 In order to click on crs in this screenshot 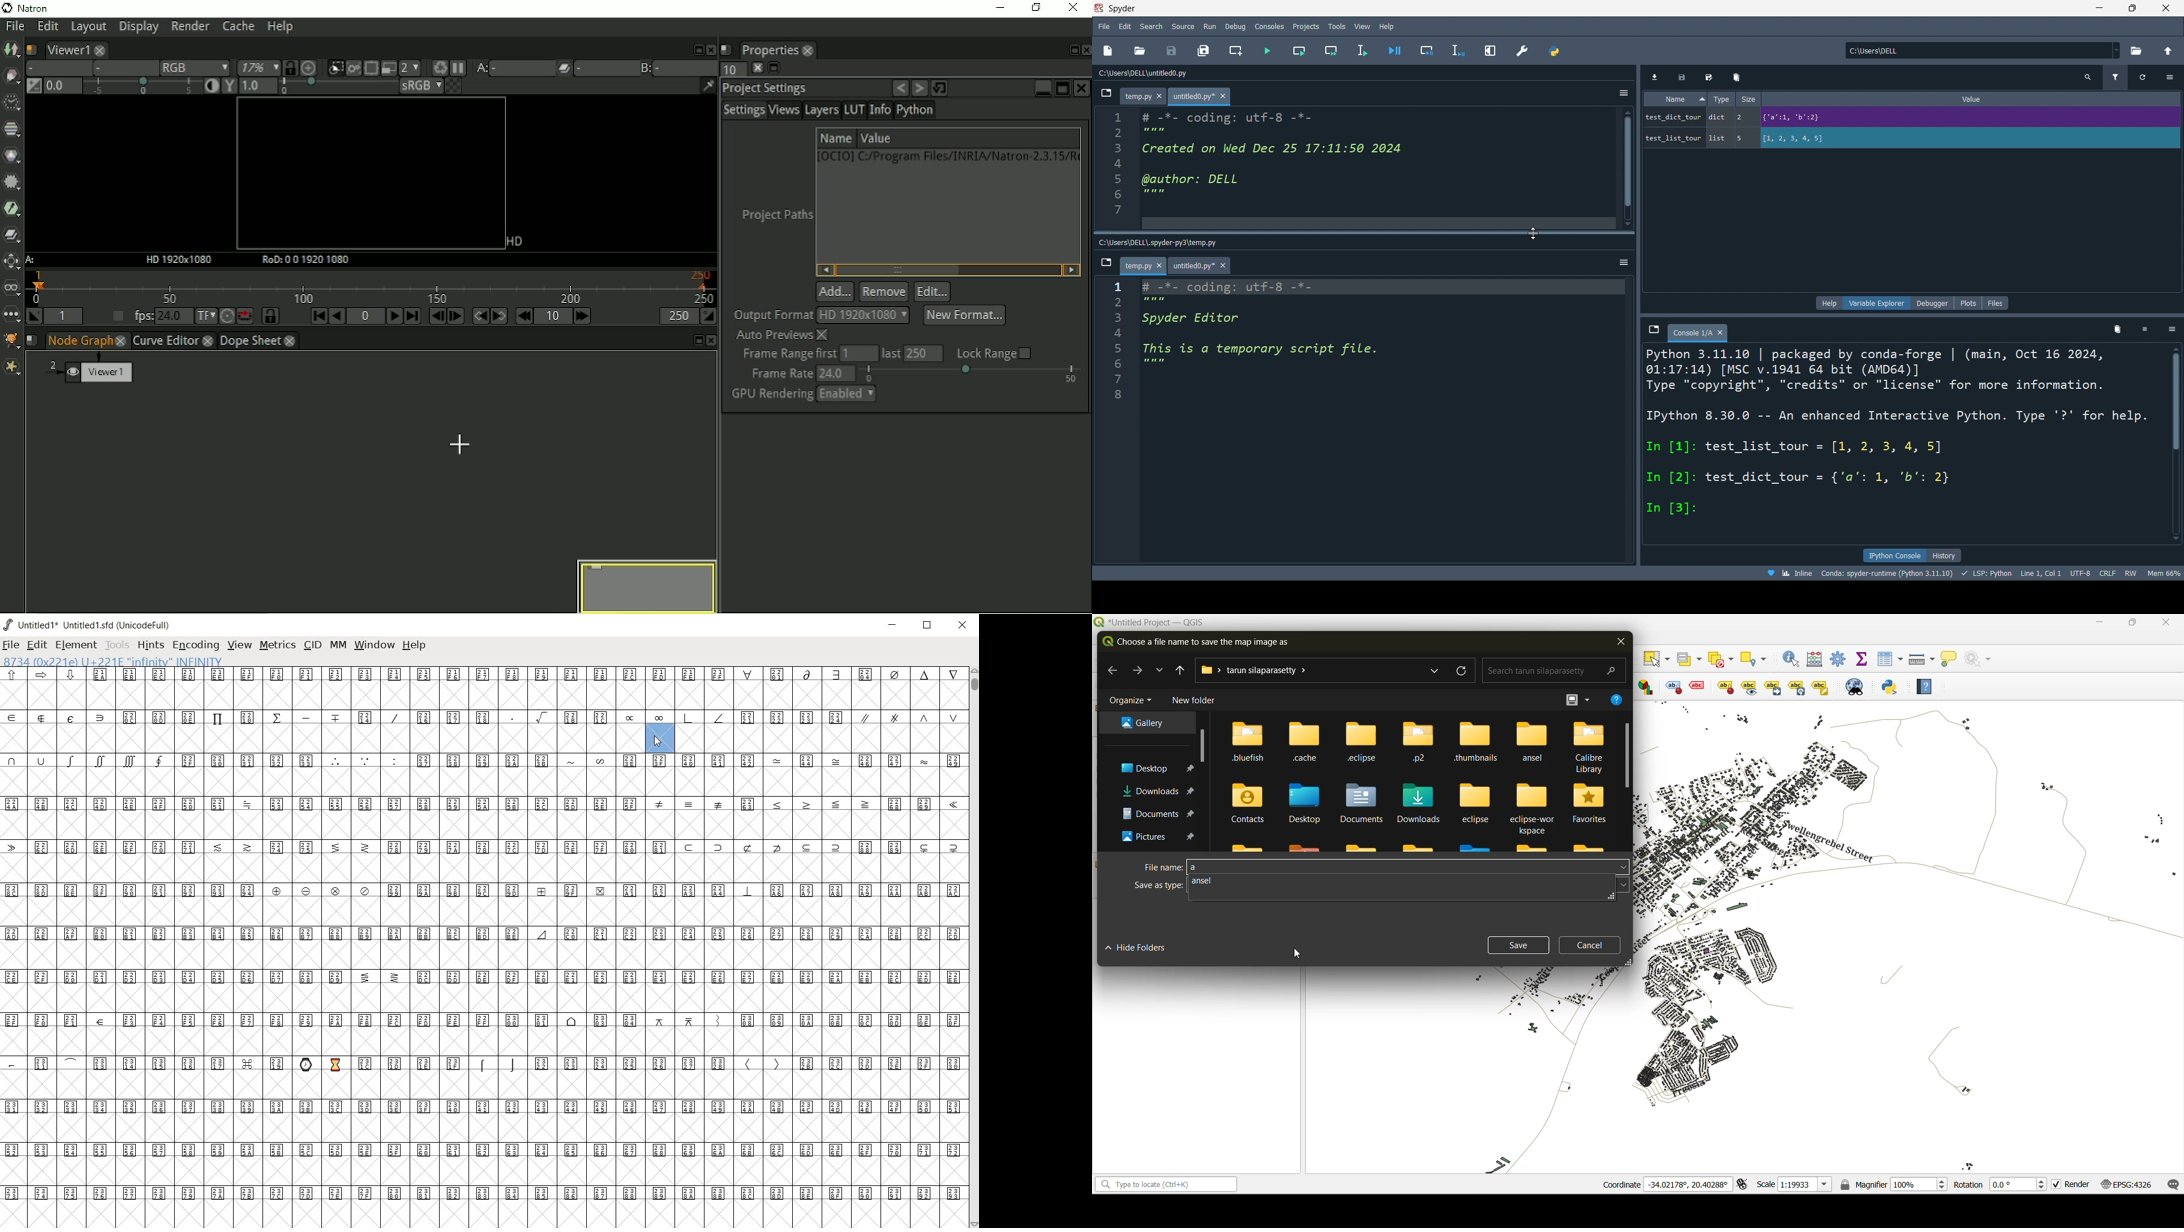, I will do `click(2123, 1183)`.